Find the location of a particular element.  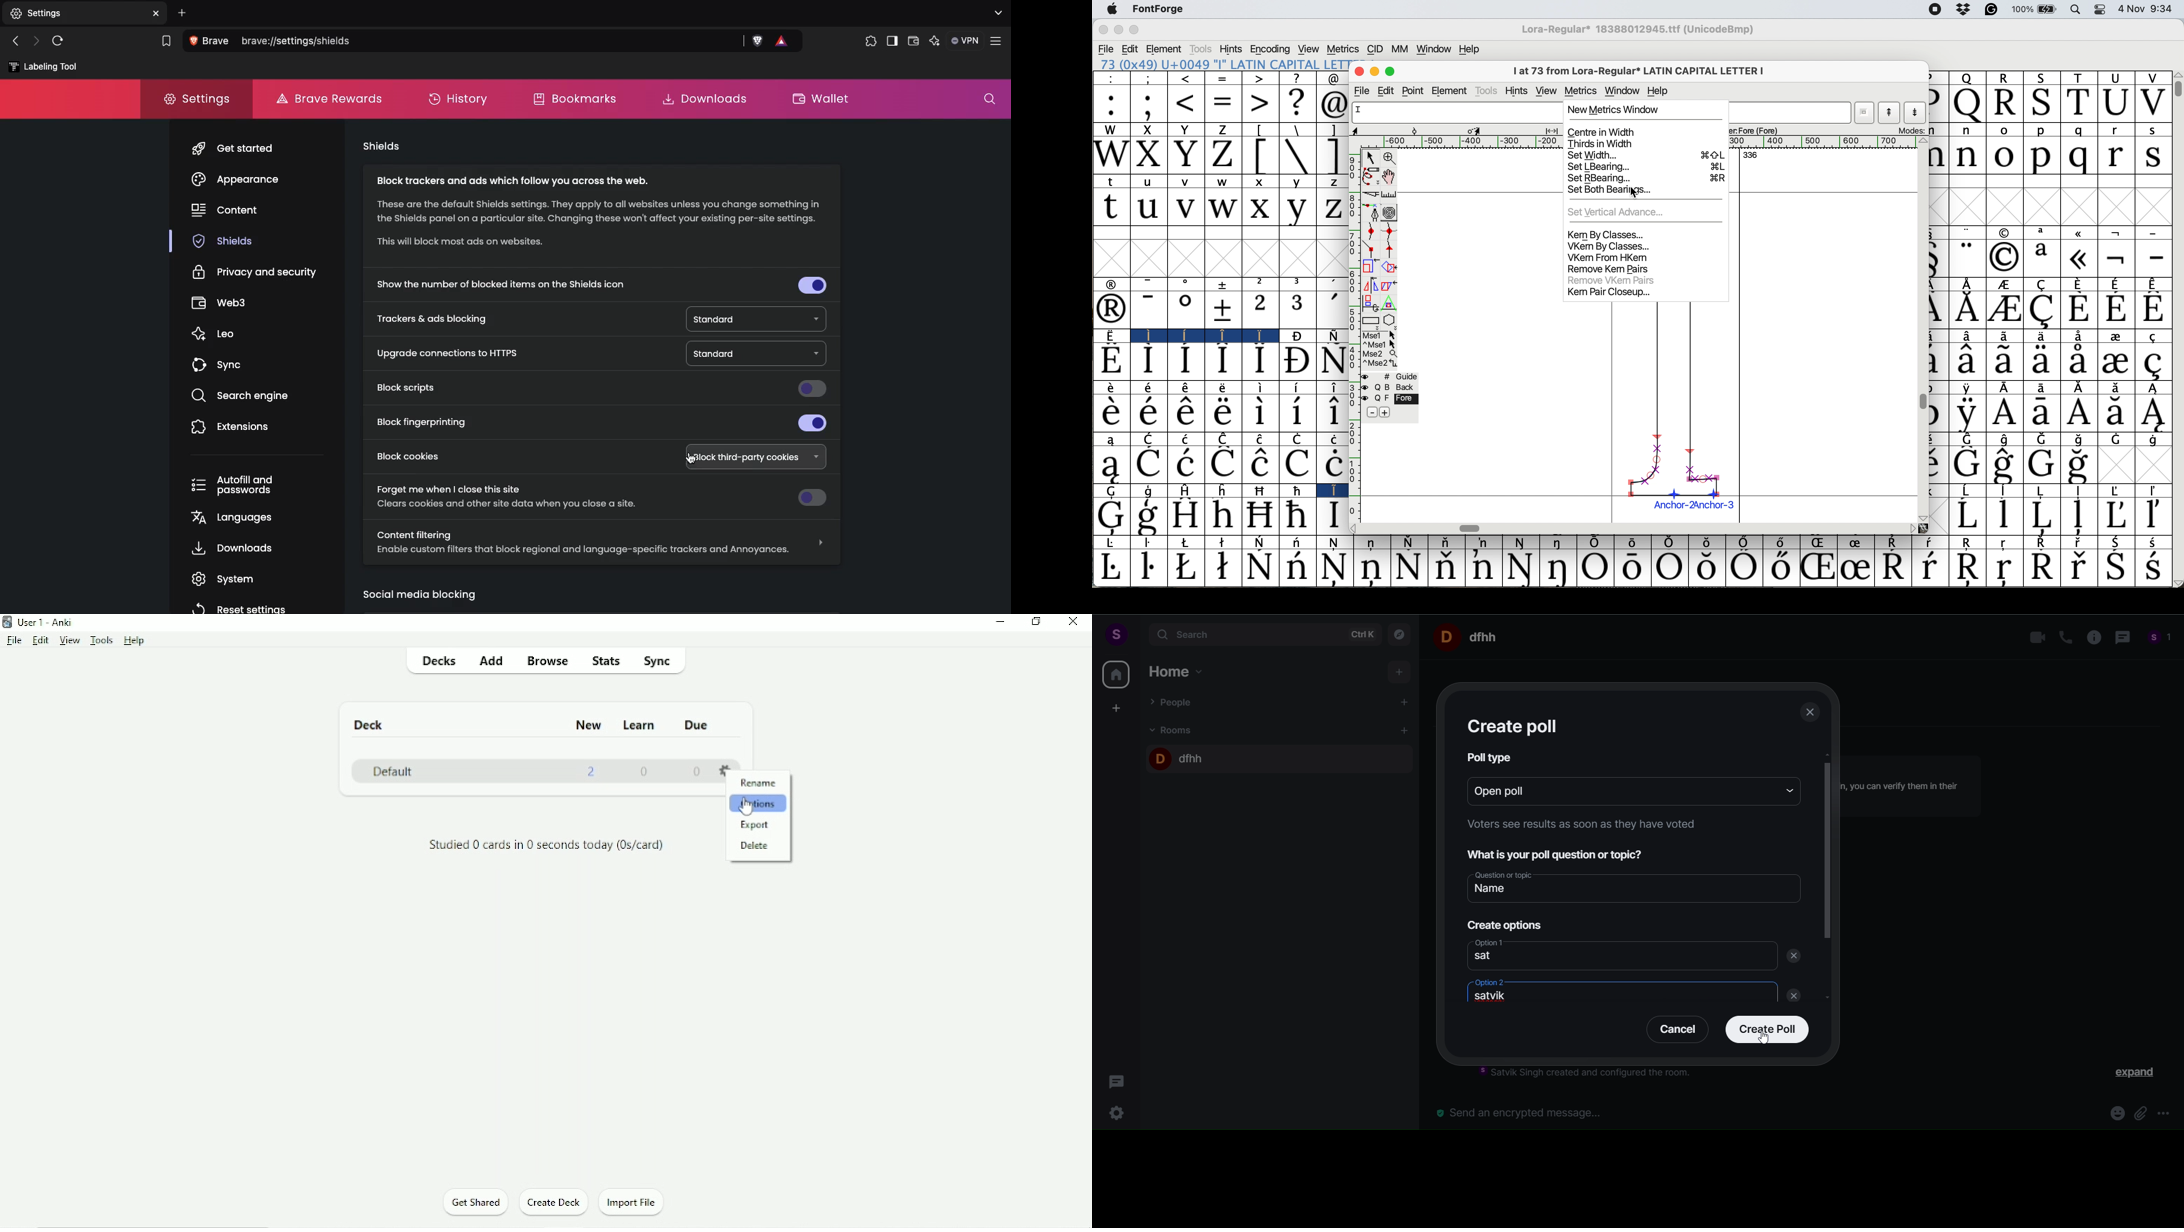

] is located at coordinates (1332, 156).